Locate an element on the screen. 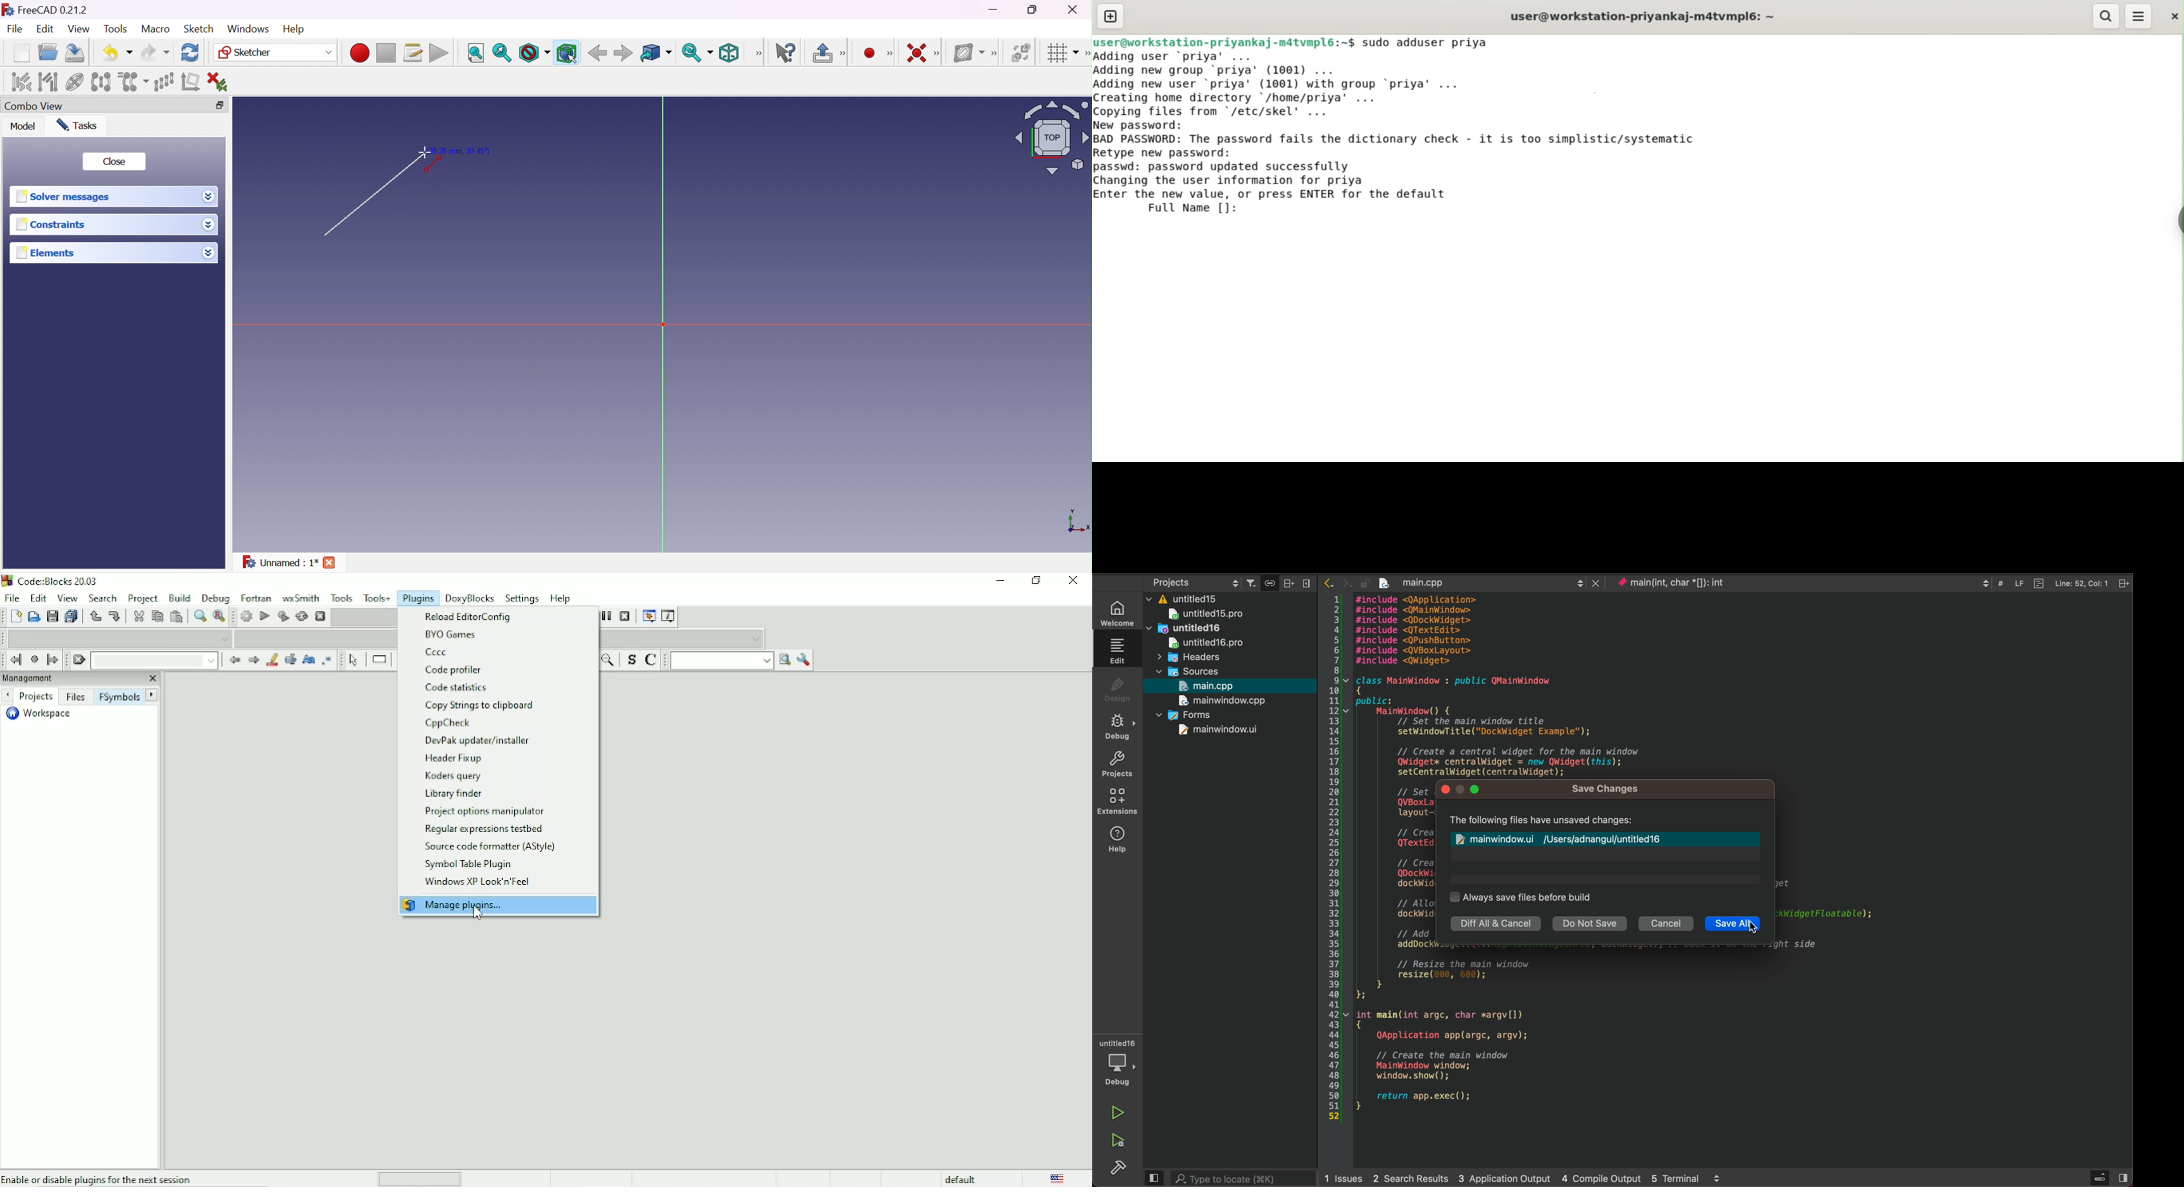  file info is located at coordinates (2052, 583).